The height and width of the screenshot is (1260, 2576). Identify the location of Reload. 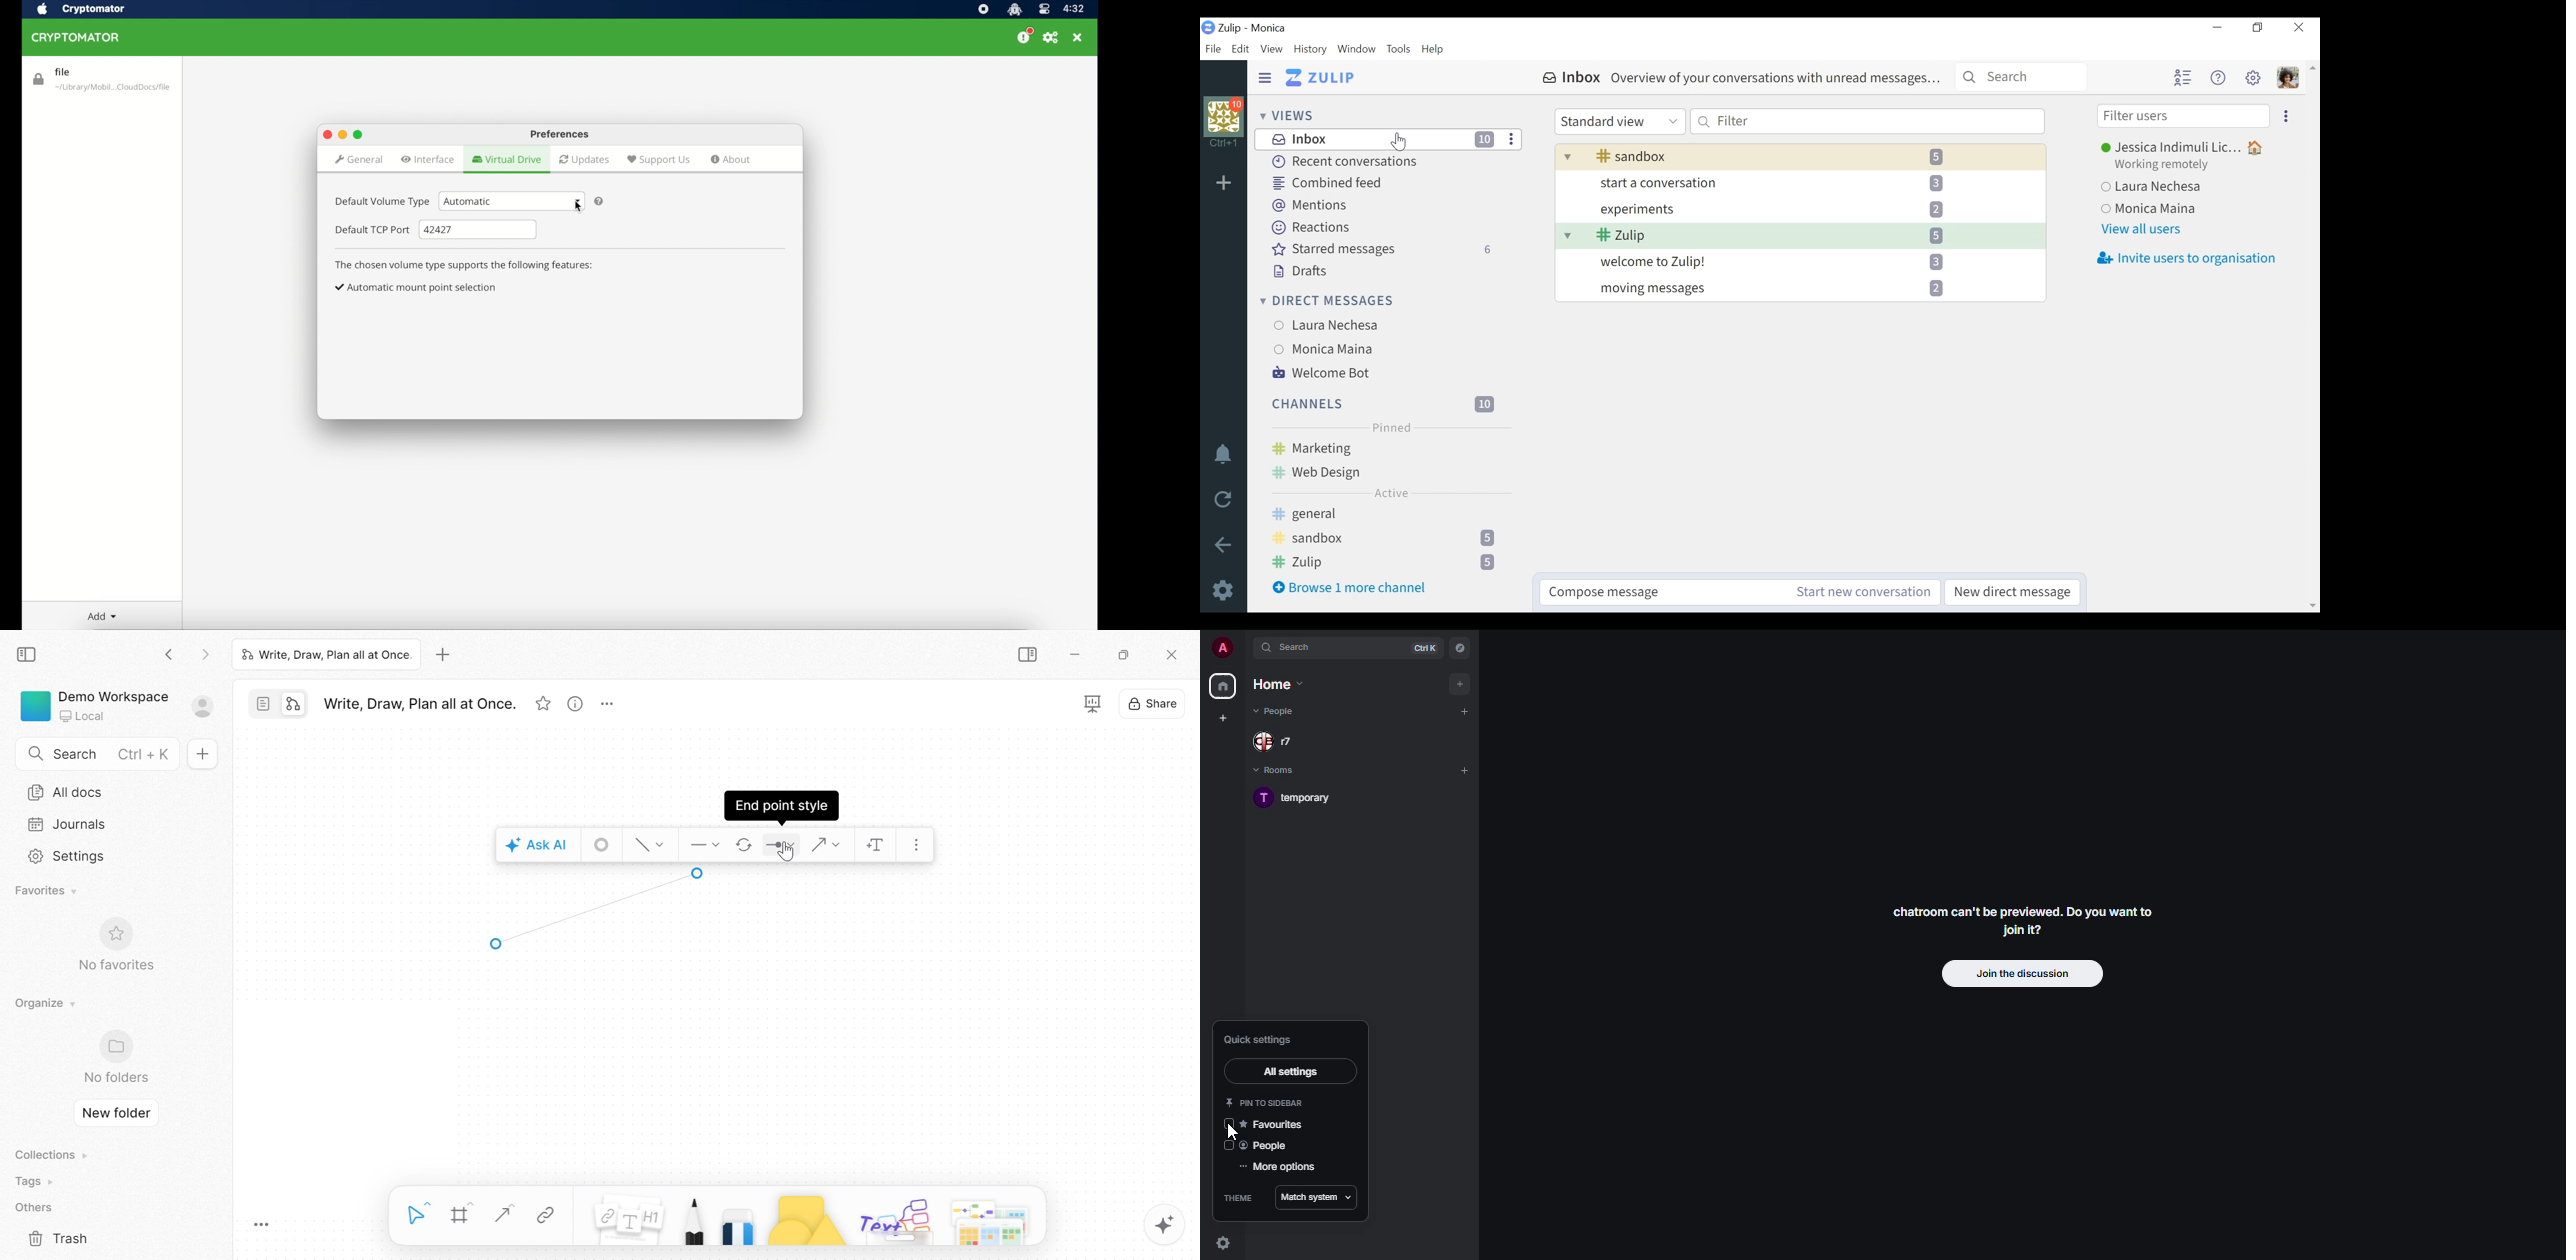
(1223, 500).